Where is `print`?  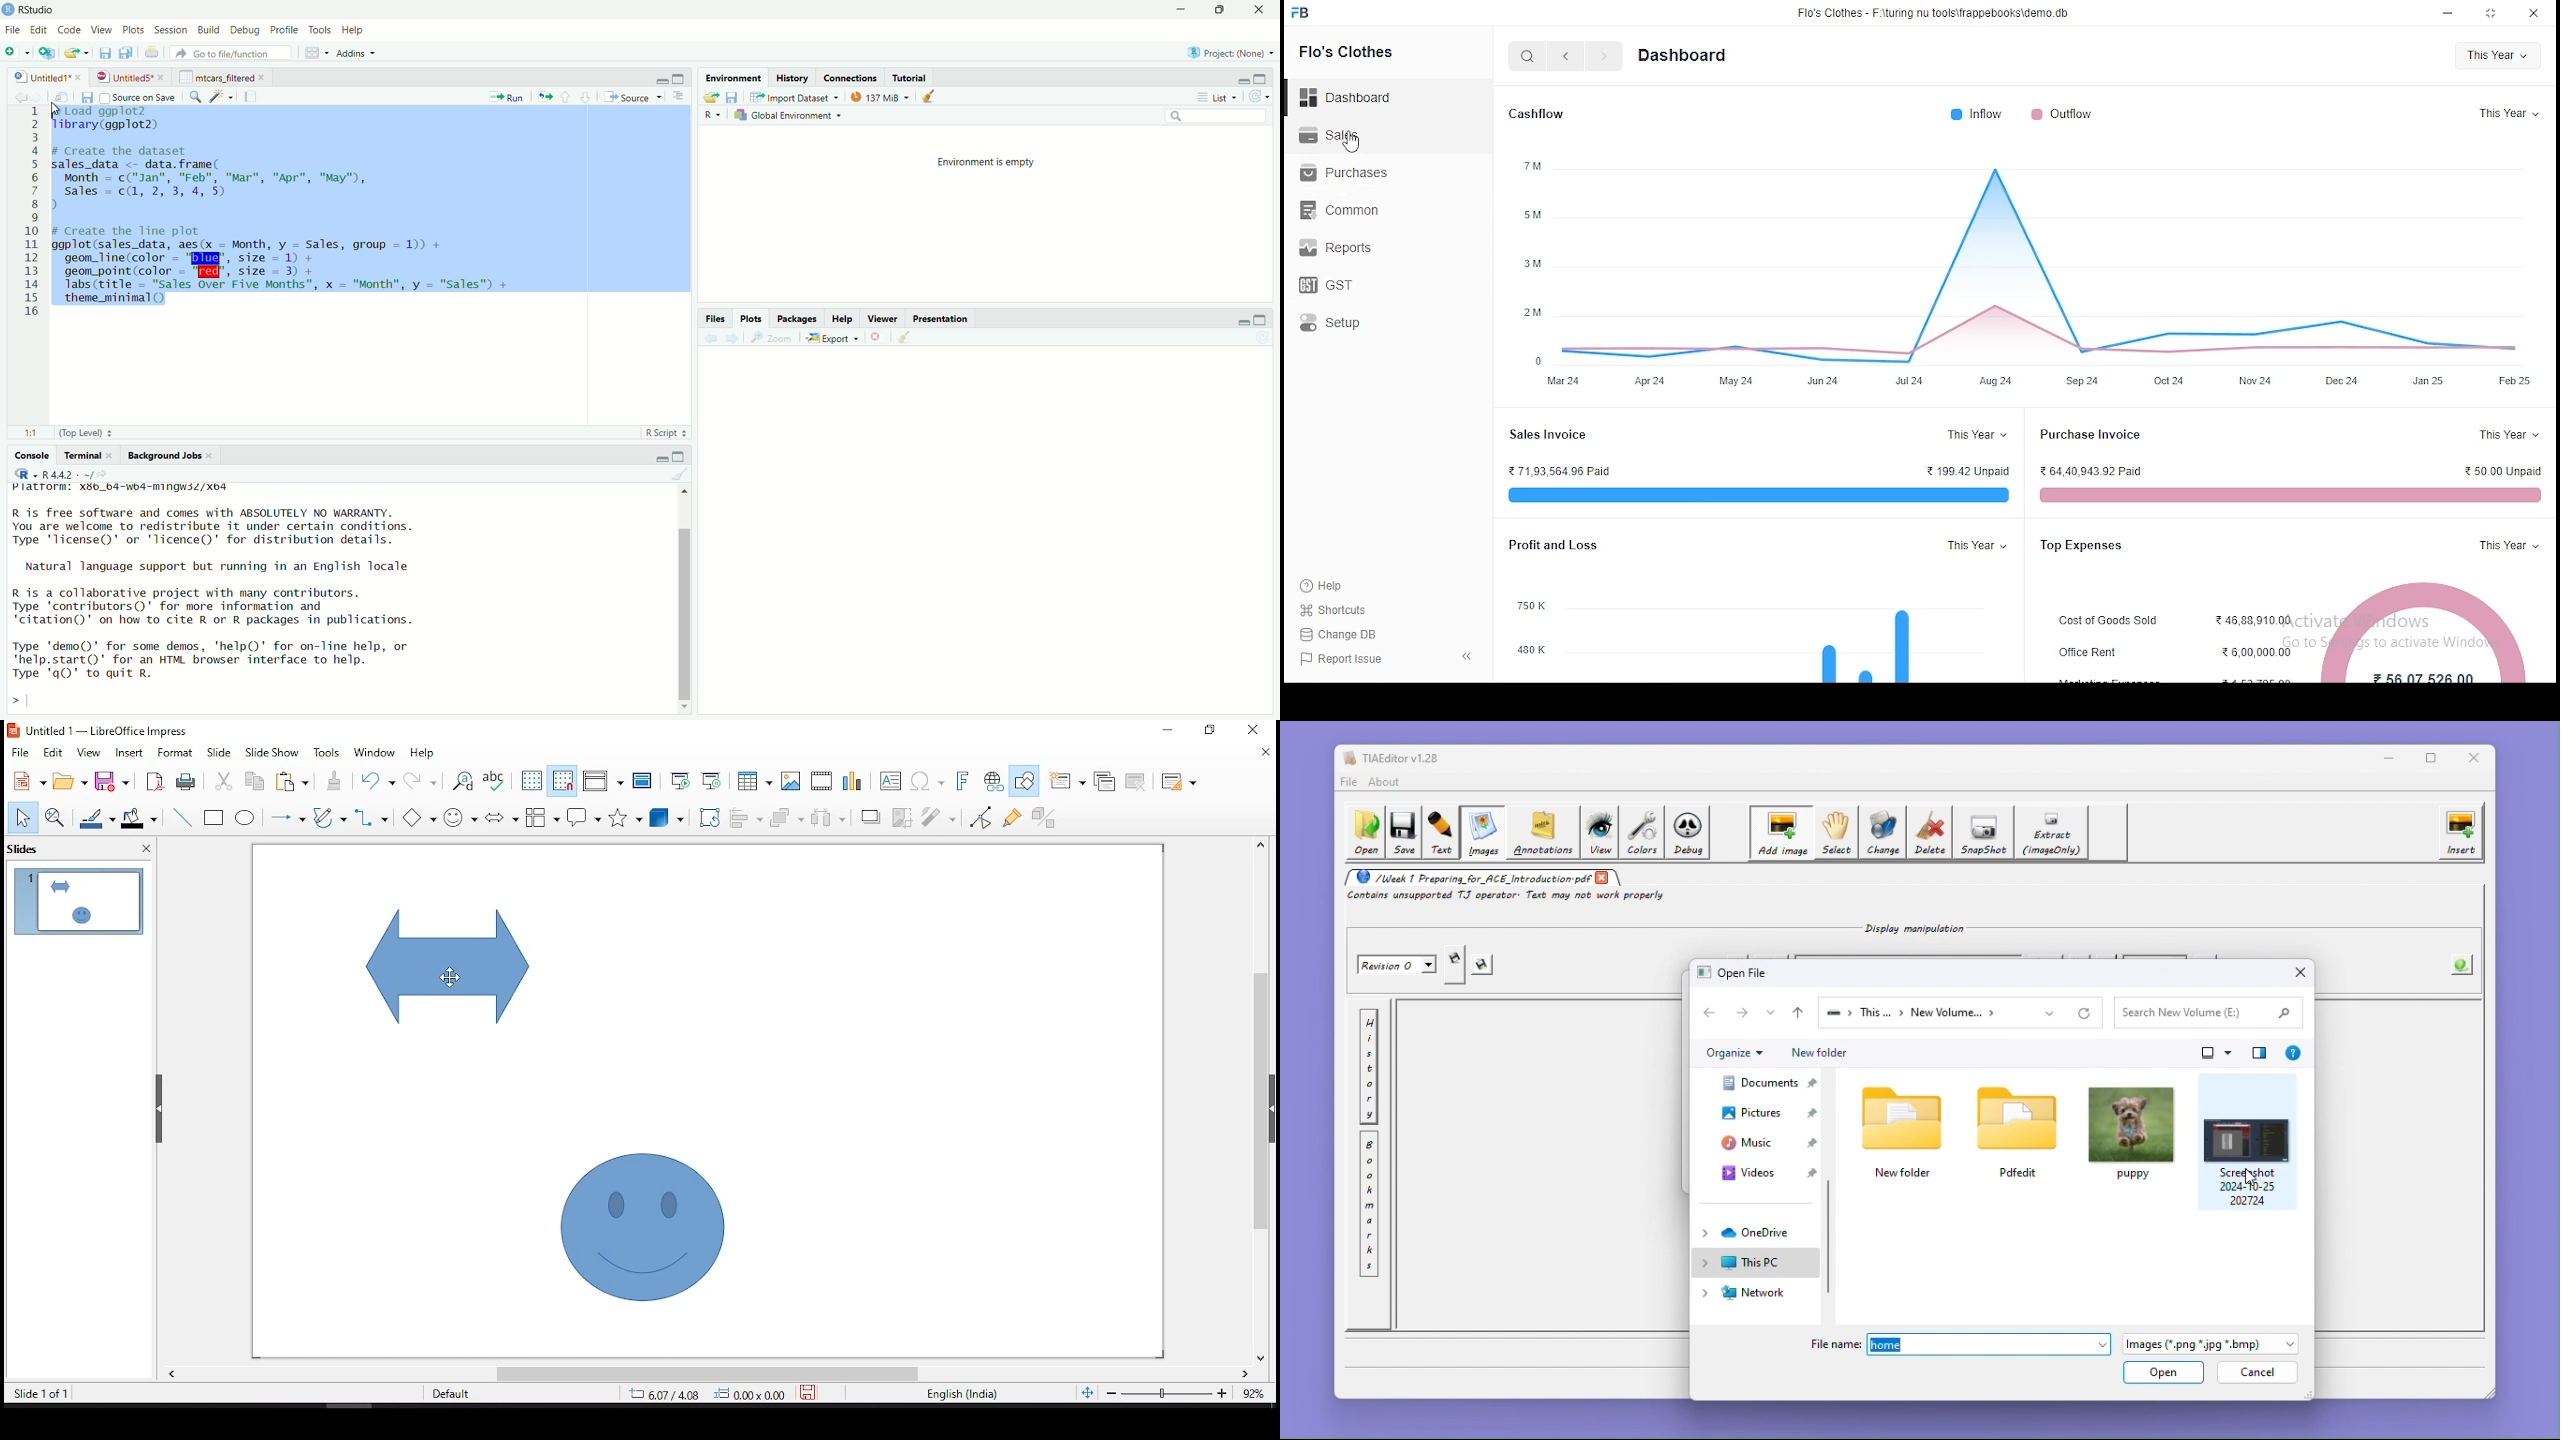 print is located at coordinates (184, 783).